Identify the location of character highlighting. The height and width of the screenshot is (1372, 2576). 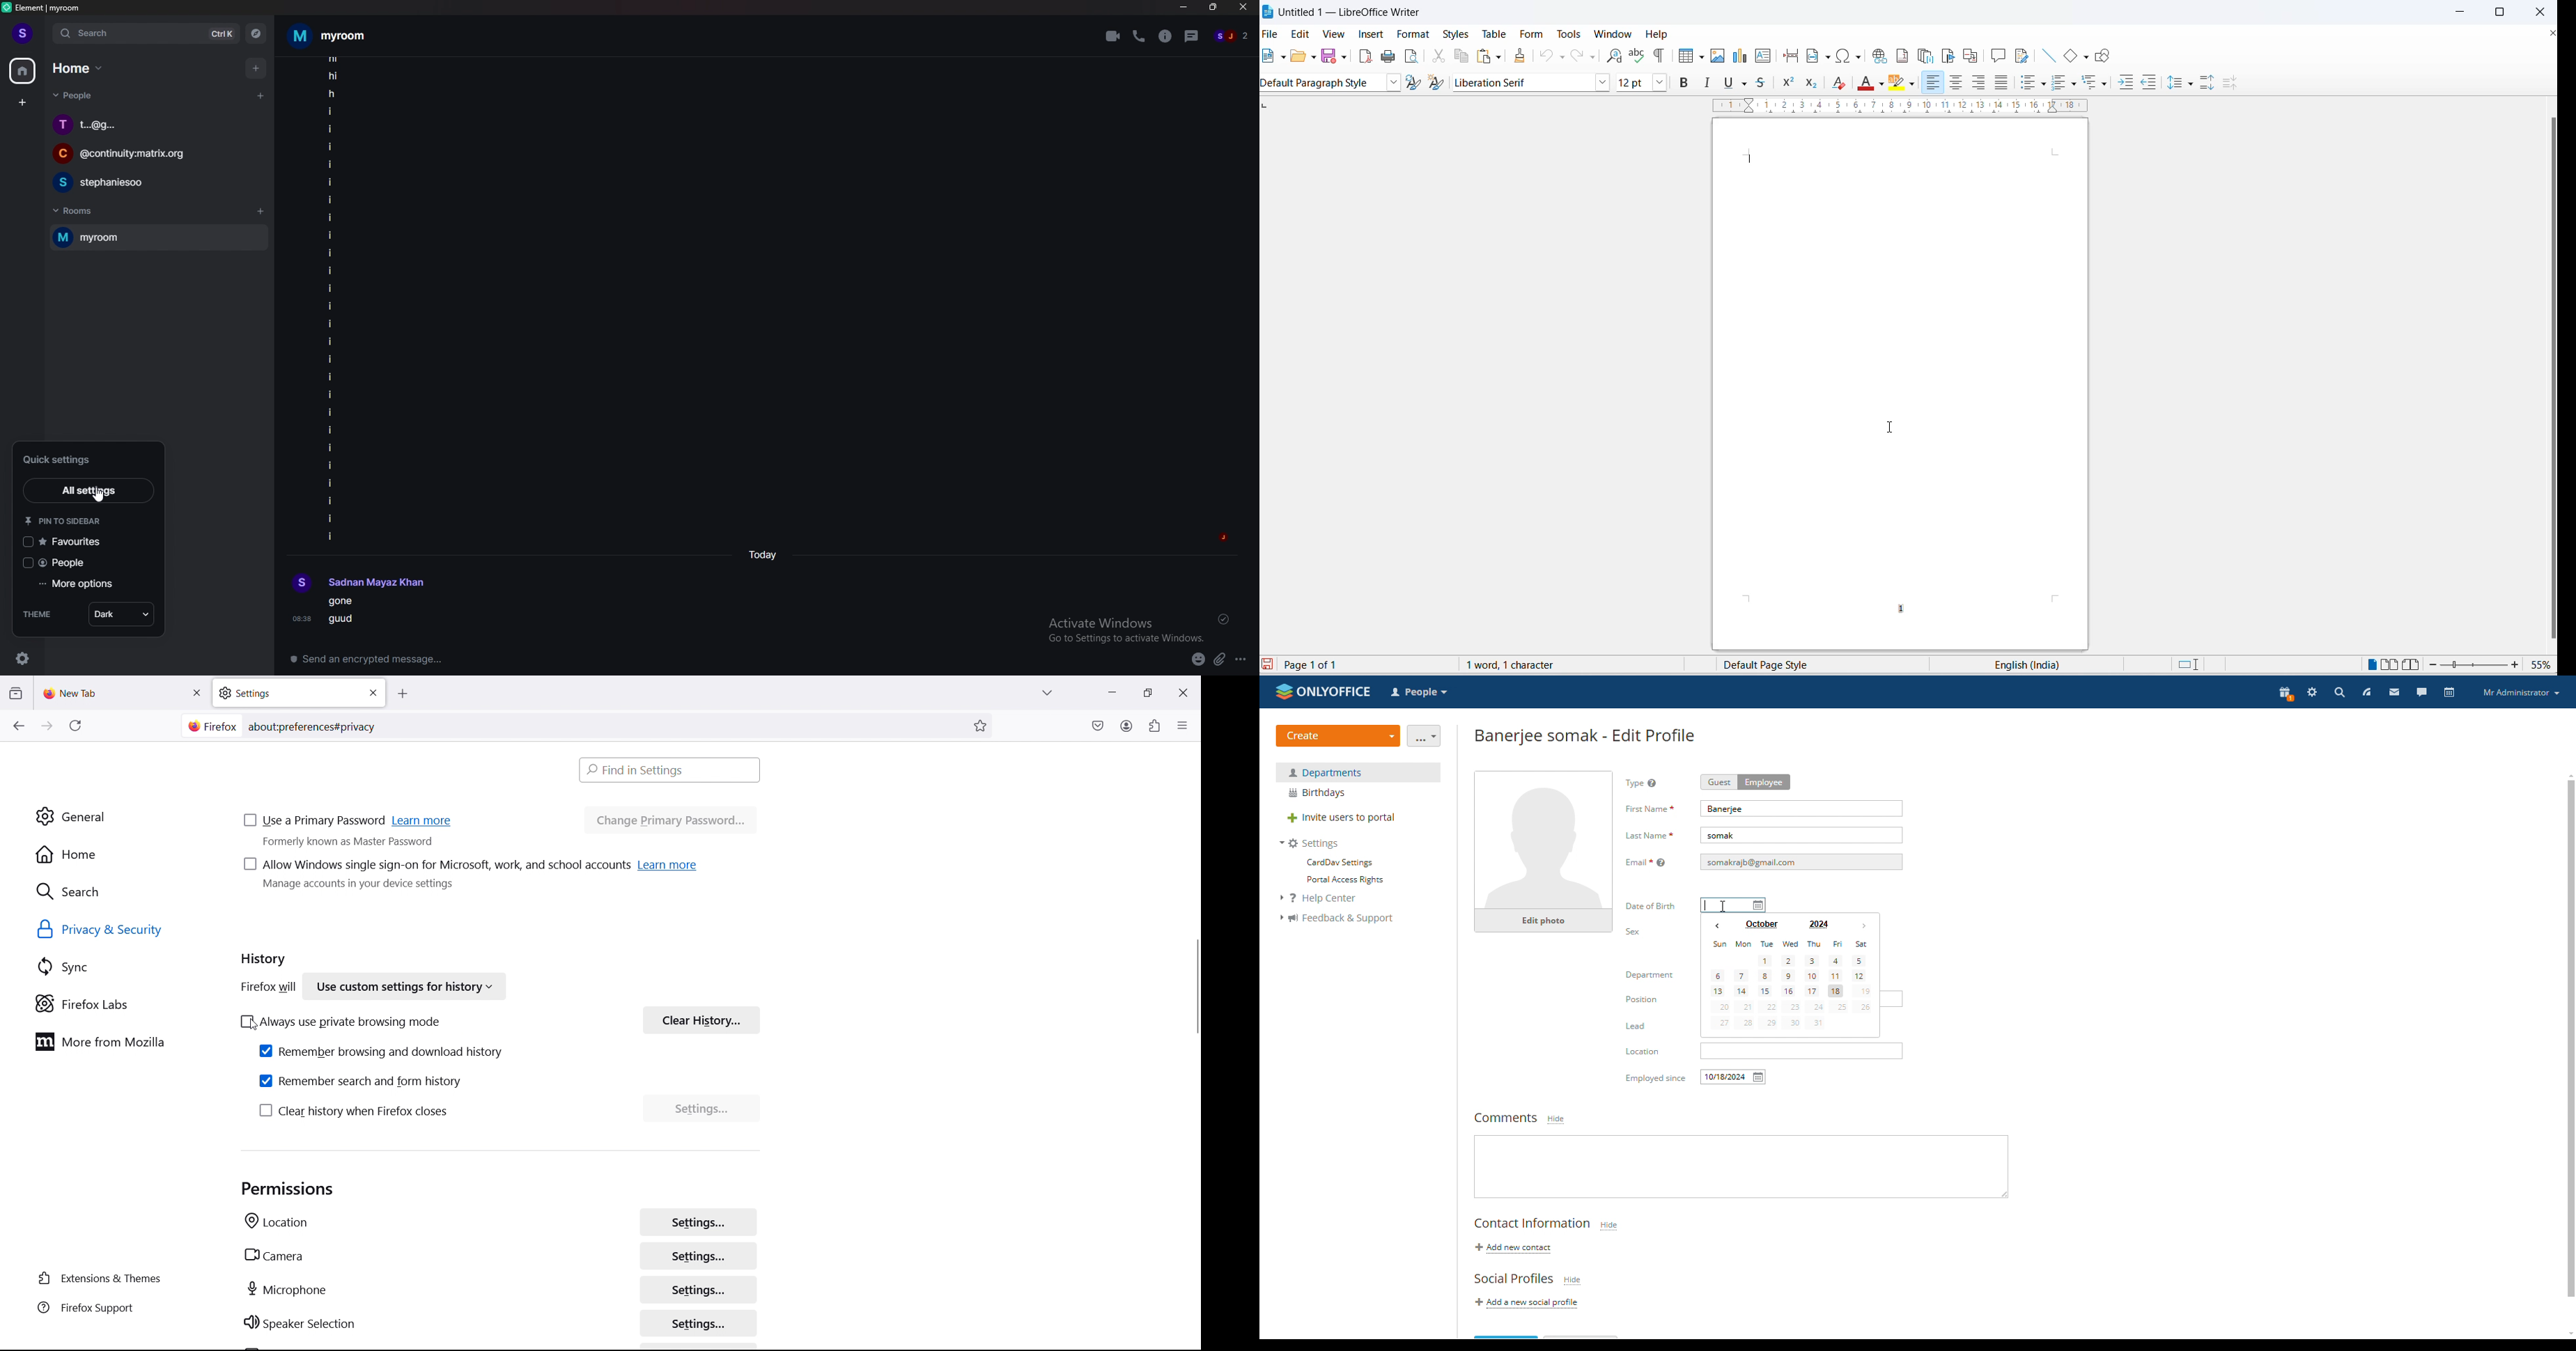
(1898, 84).